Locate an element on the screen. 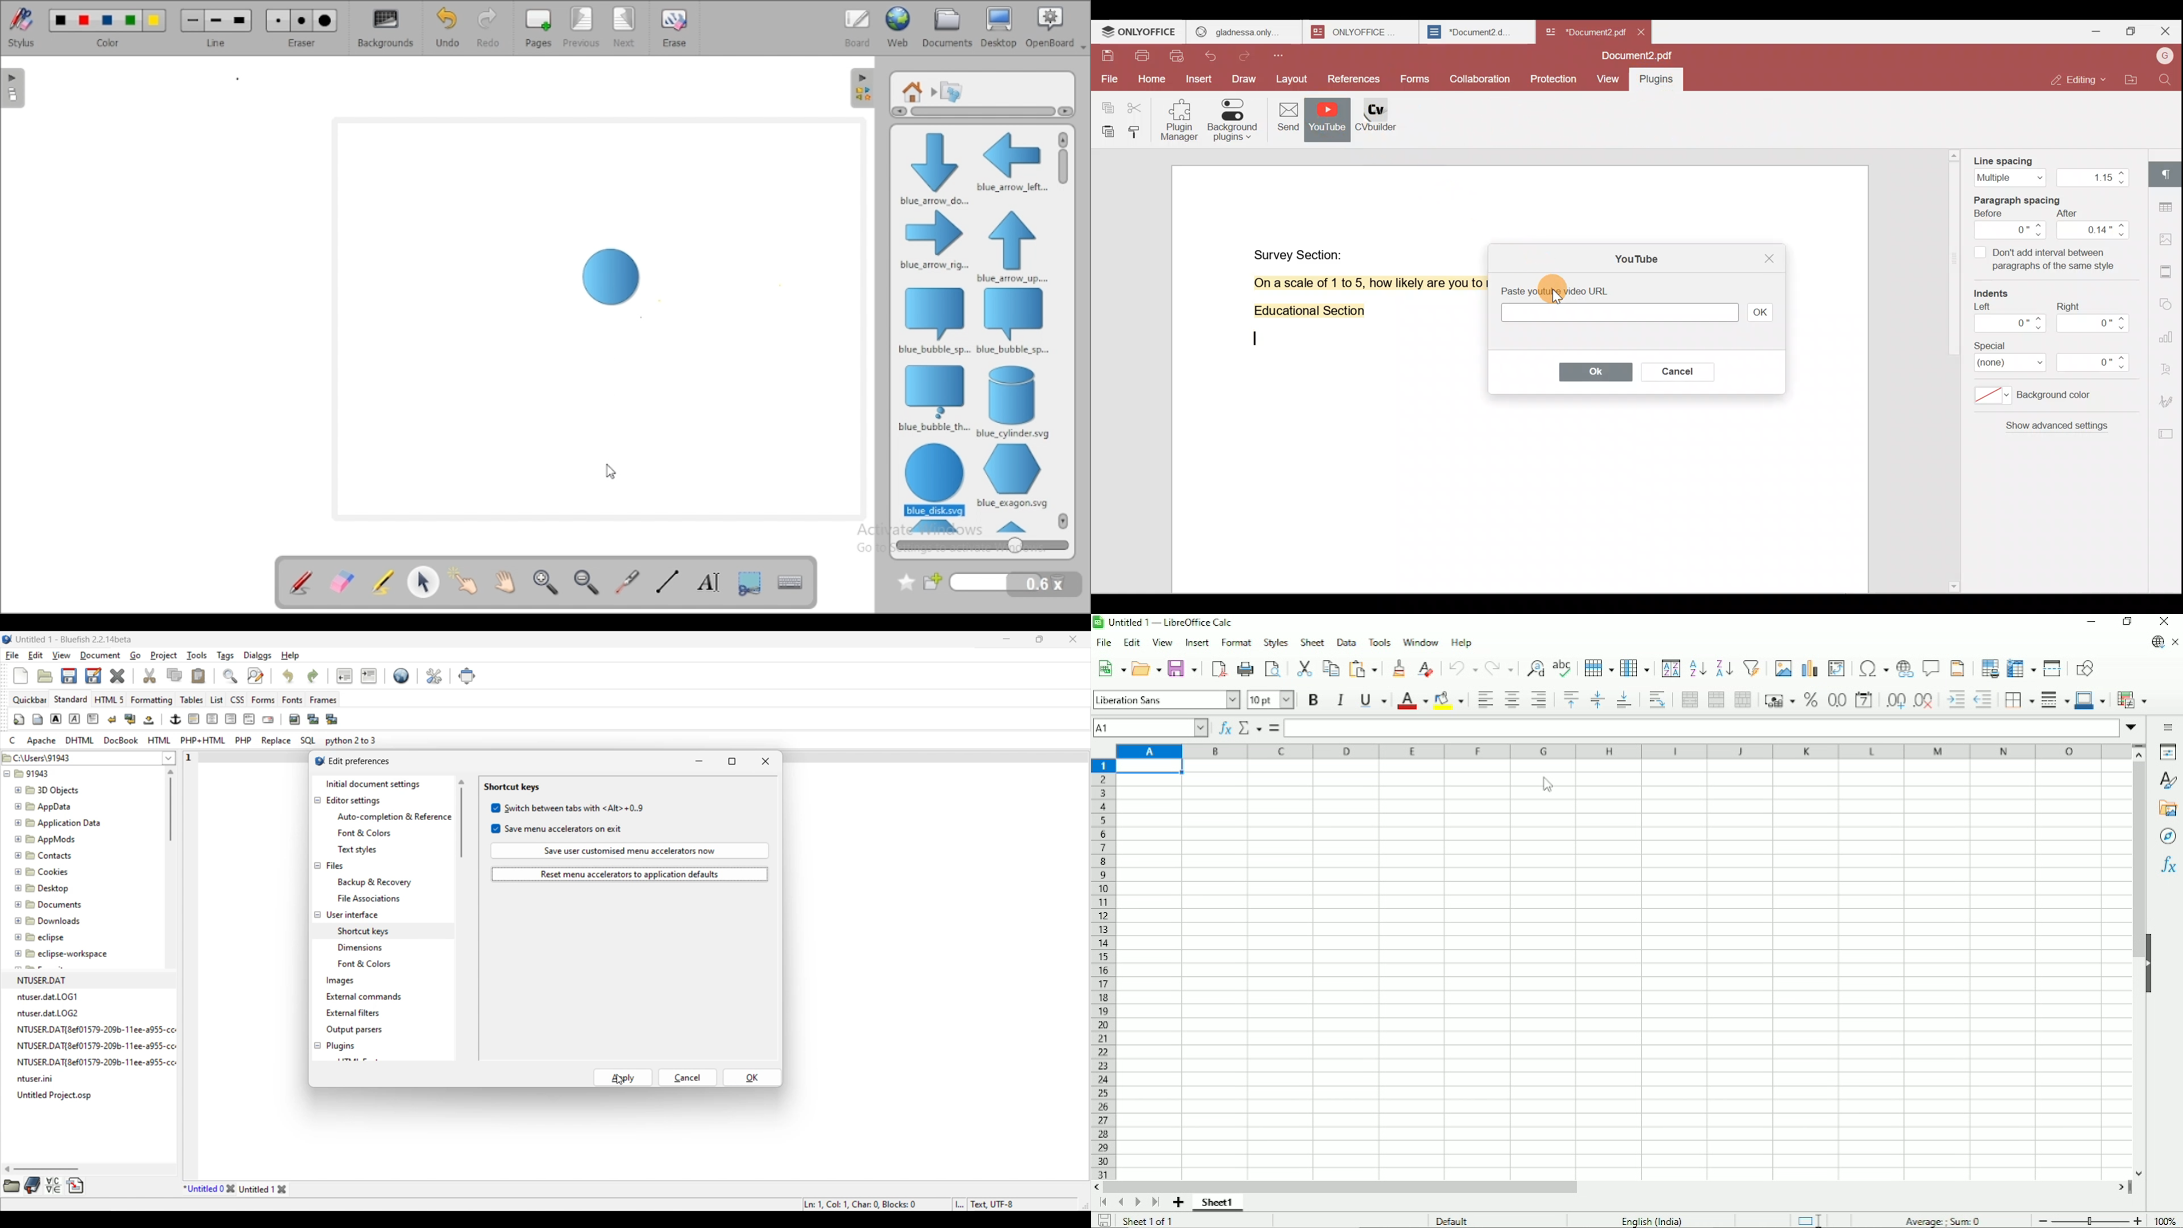 The height and width of the screenshot is (1232, 2184). mouse up is located at coordinates (608, 472).